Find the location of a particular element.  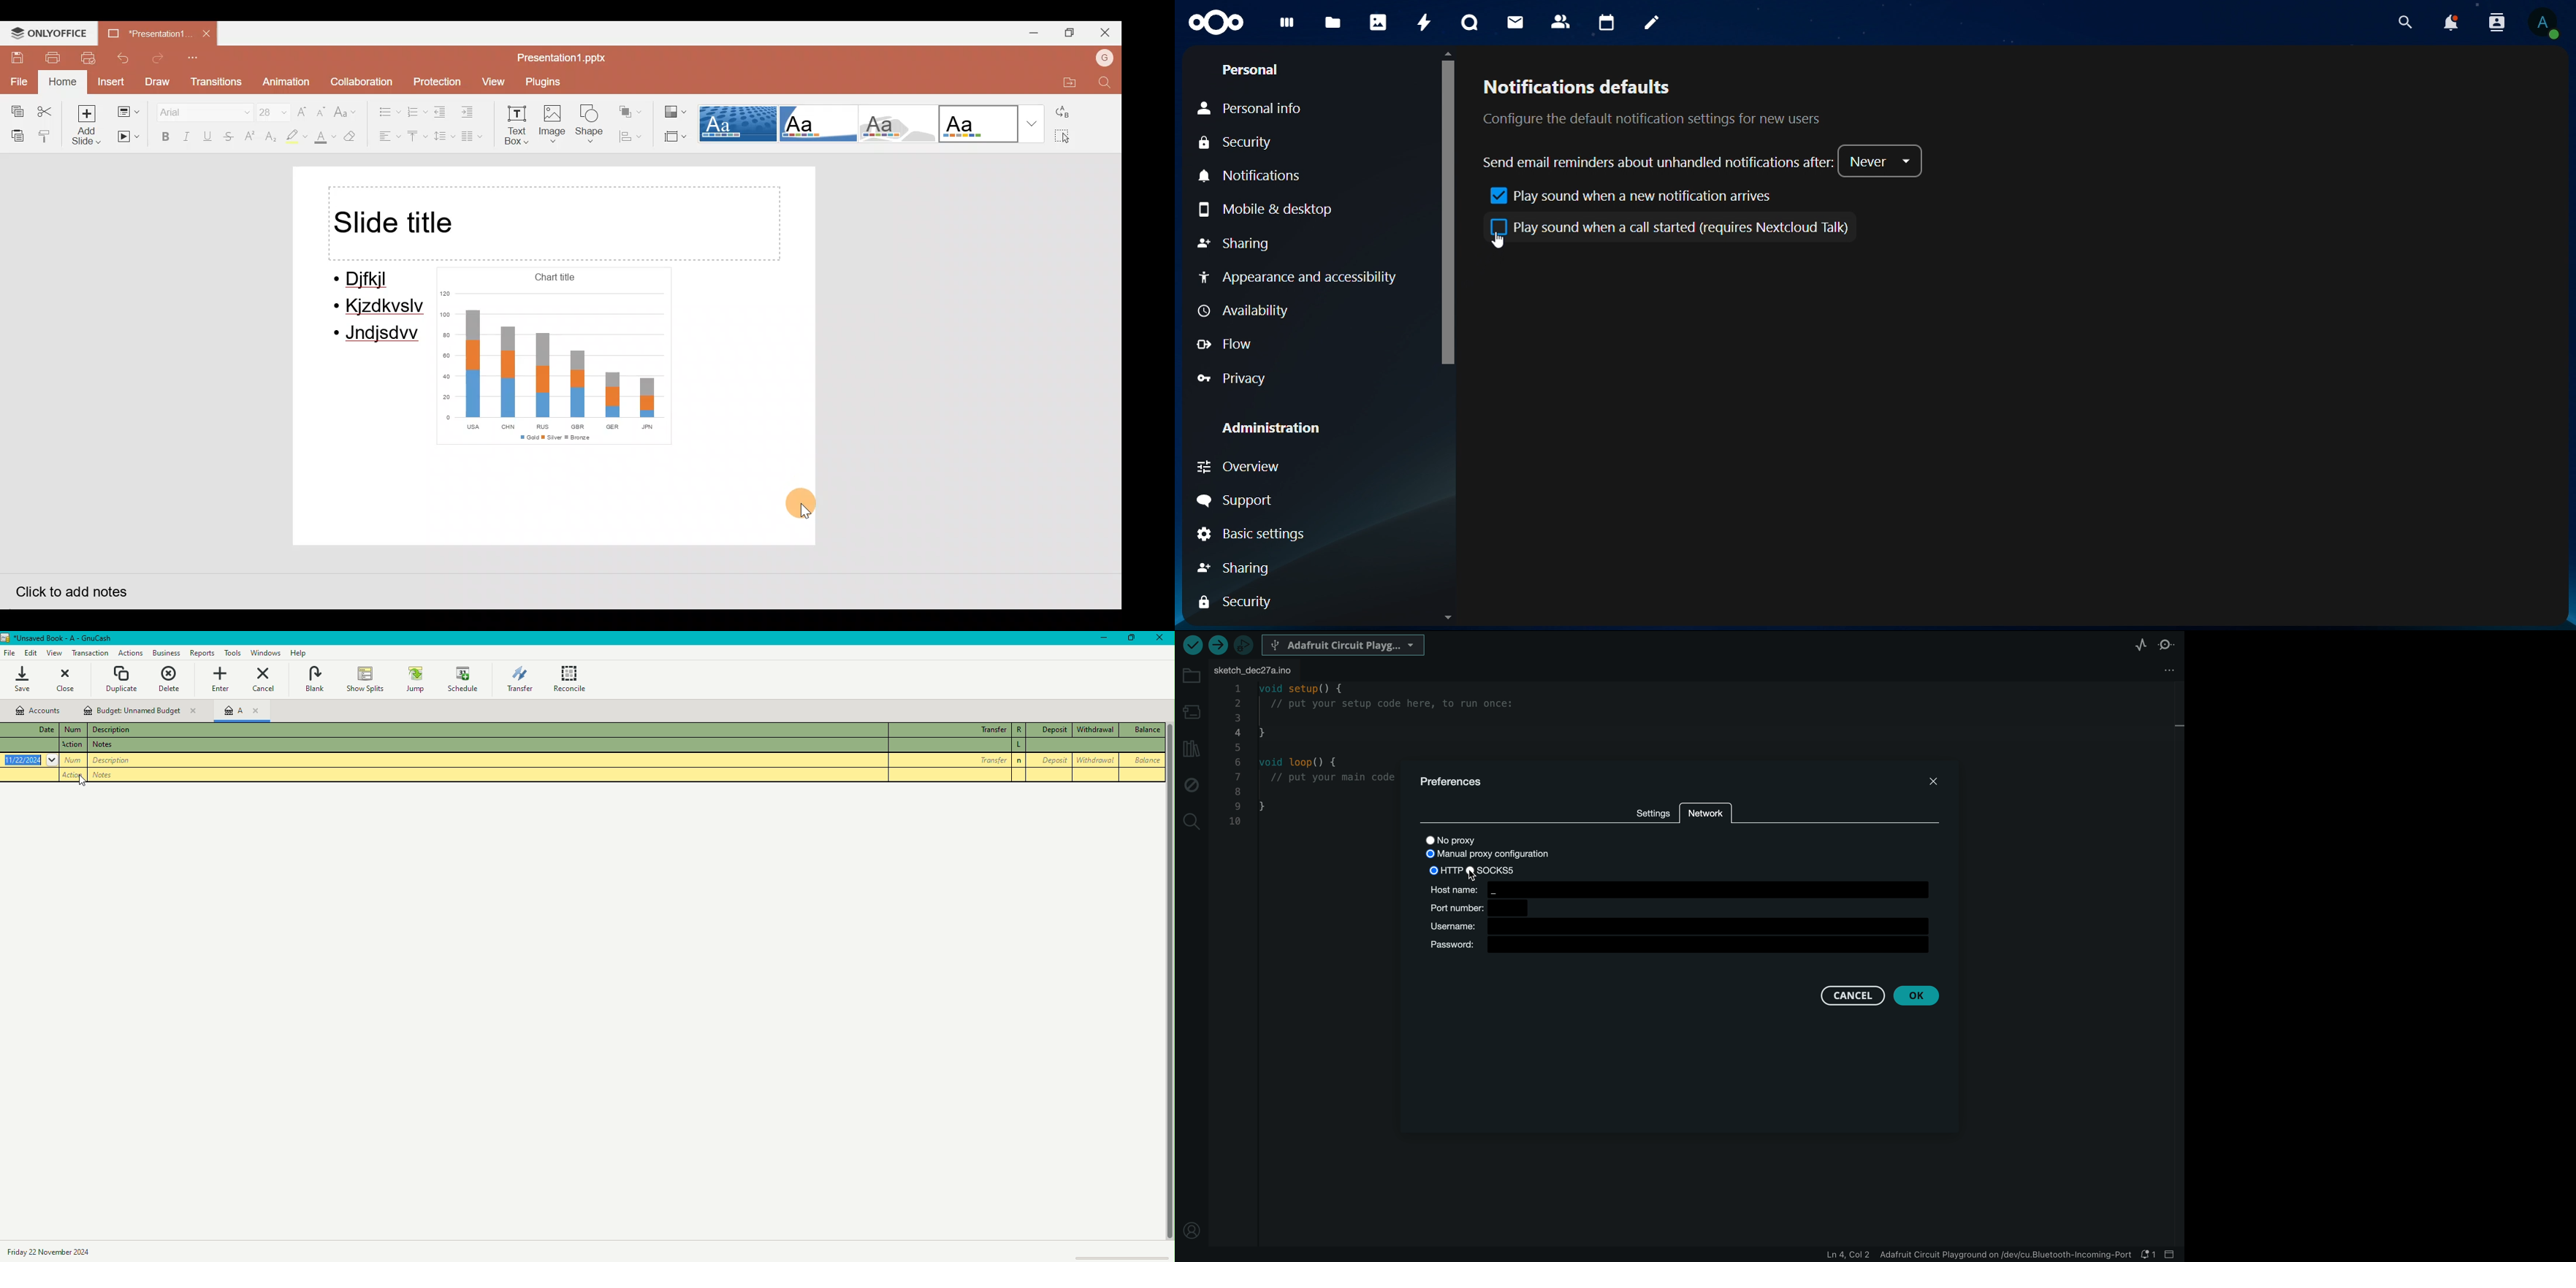

Increase indent is located at coordinates (472, 110).